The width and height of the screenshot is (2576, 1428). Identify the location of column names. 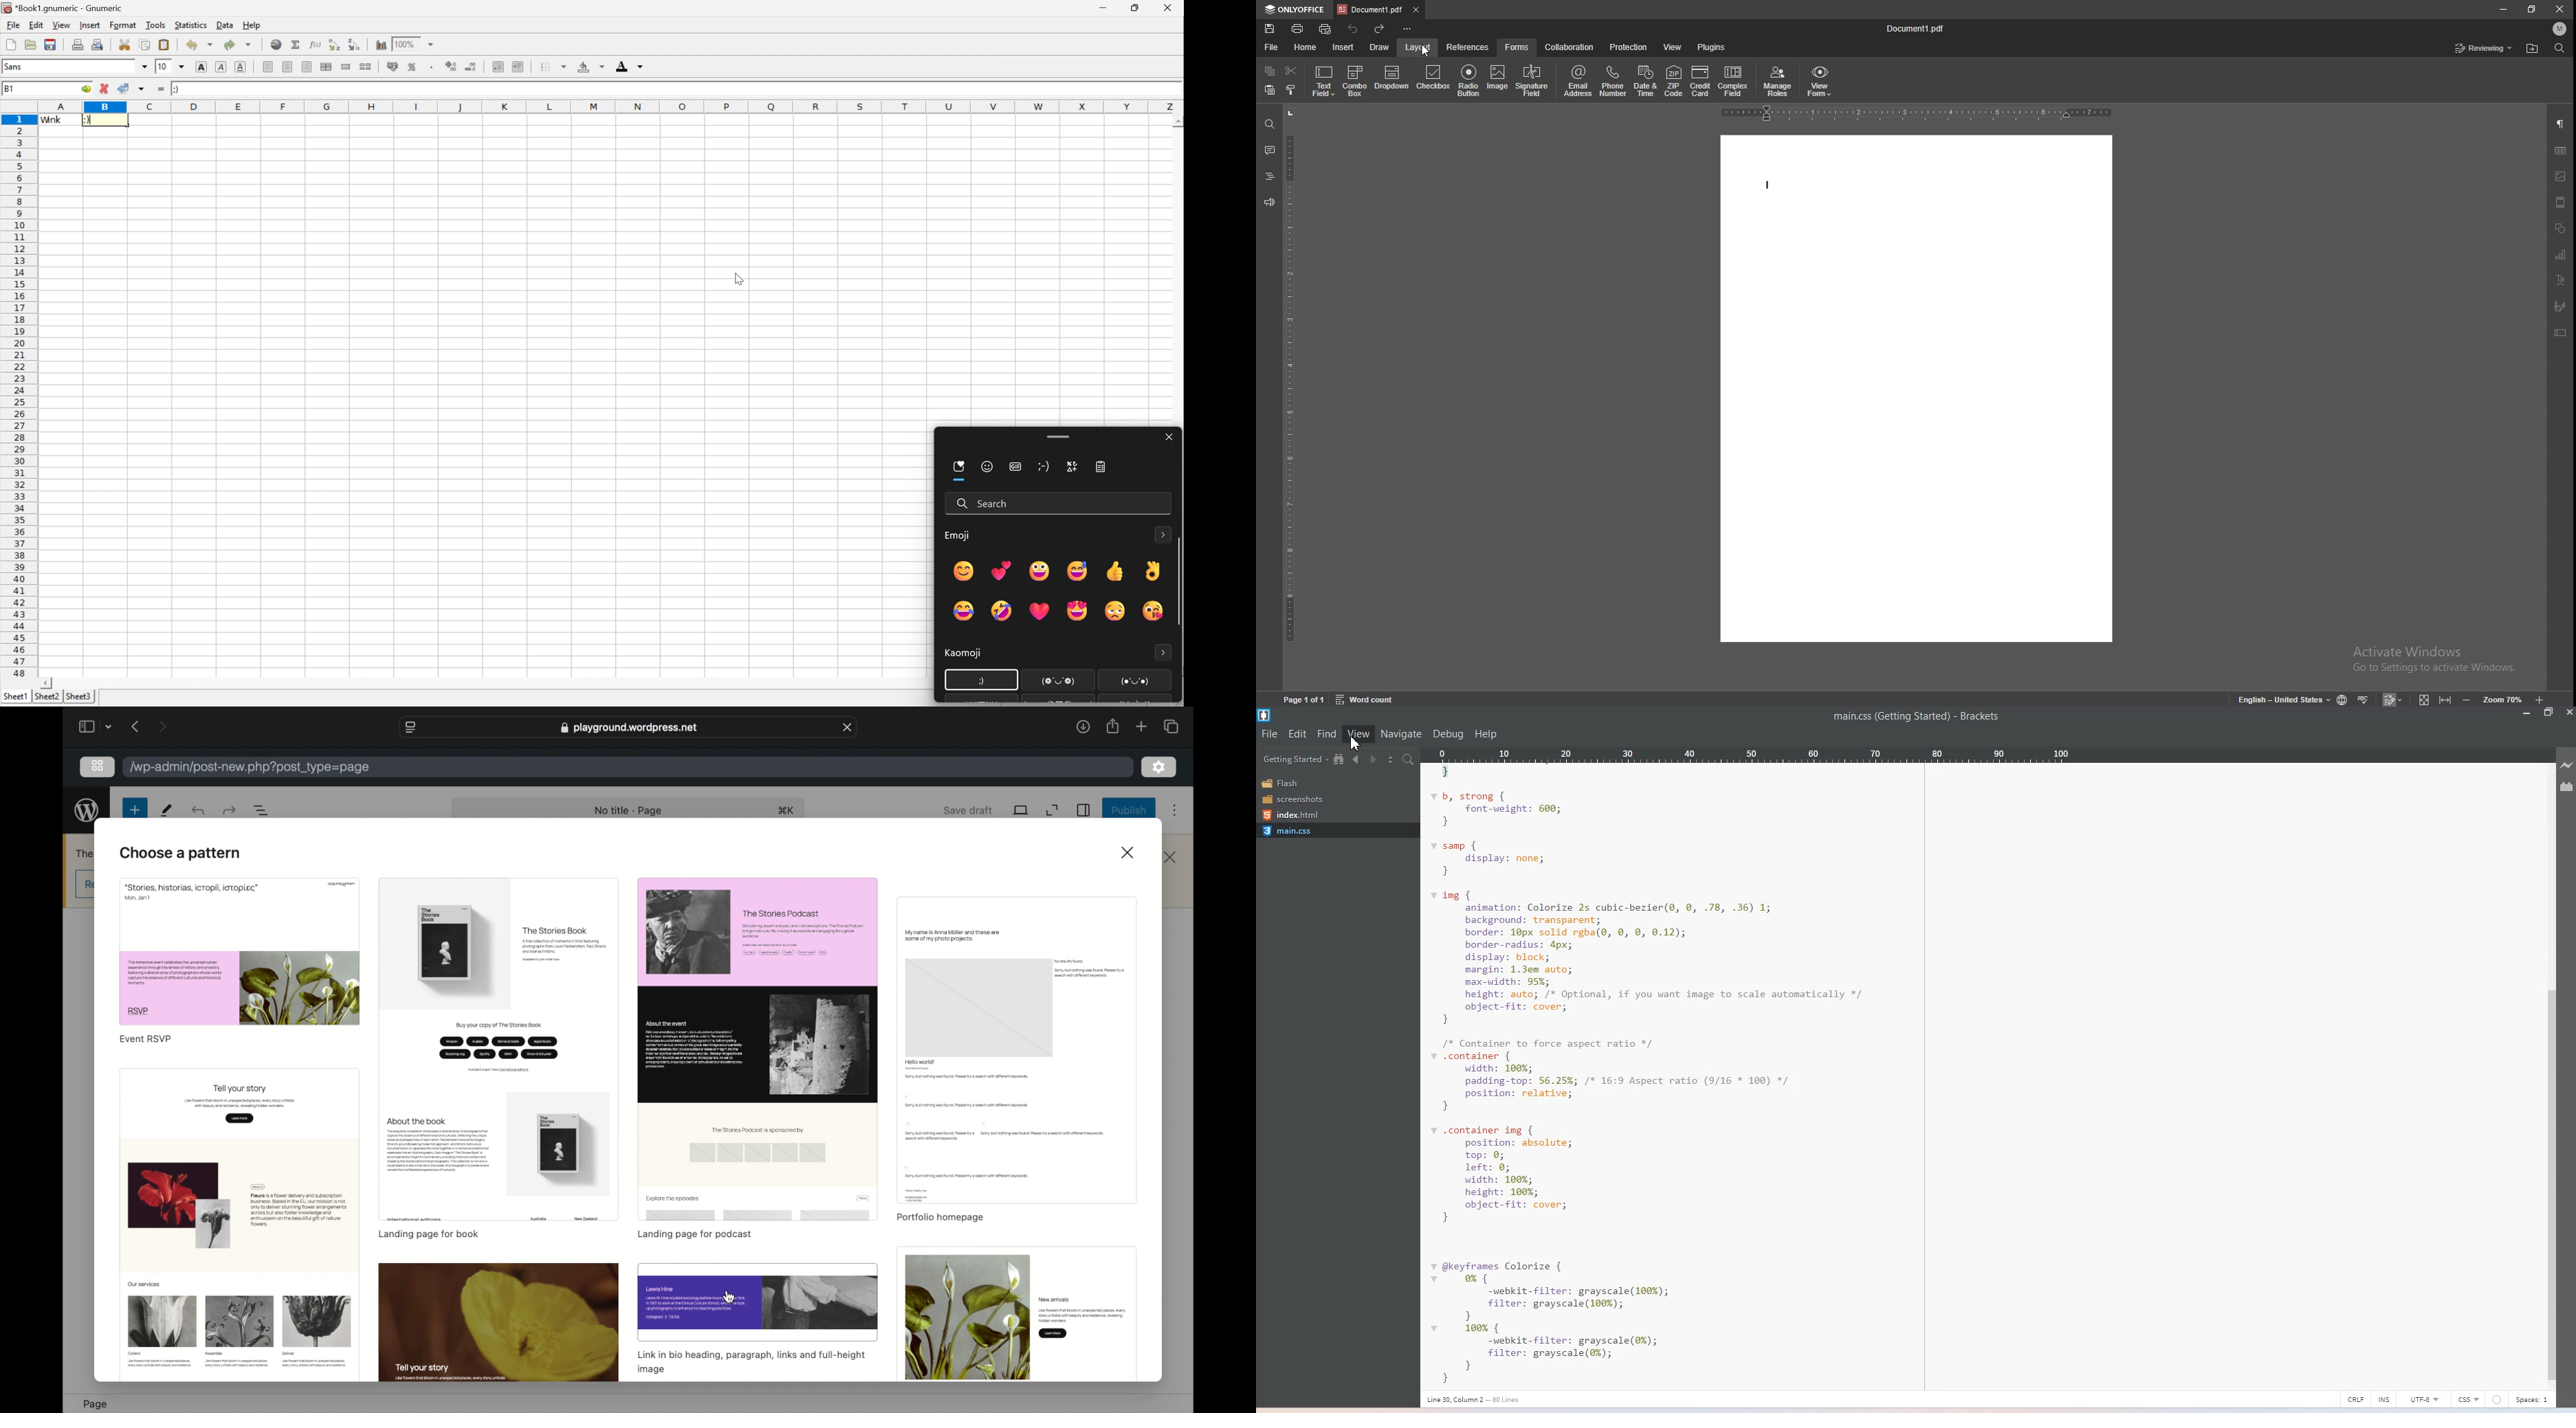
(607, 106).